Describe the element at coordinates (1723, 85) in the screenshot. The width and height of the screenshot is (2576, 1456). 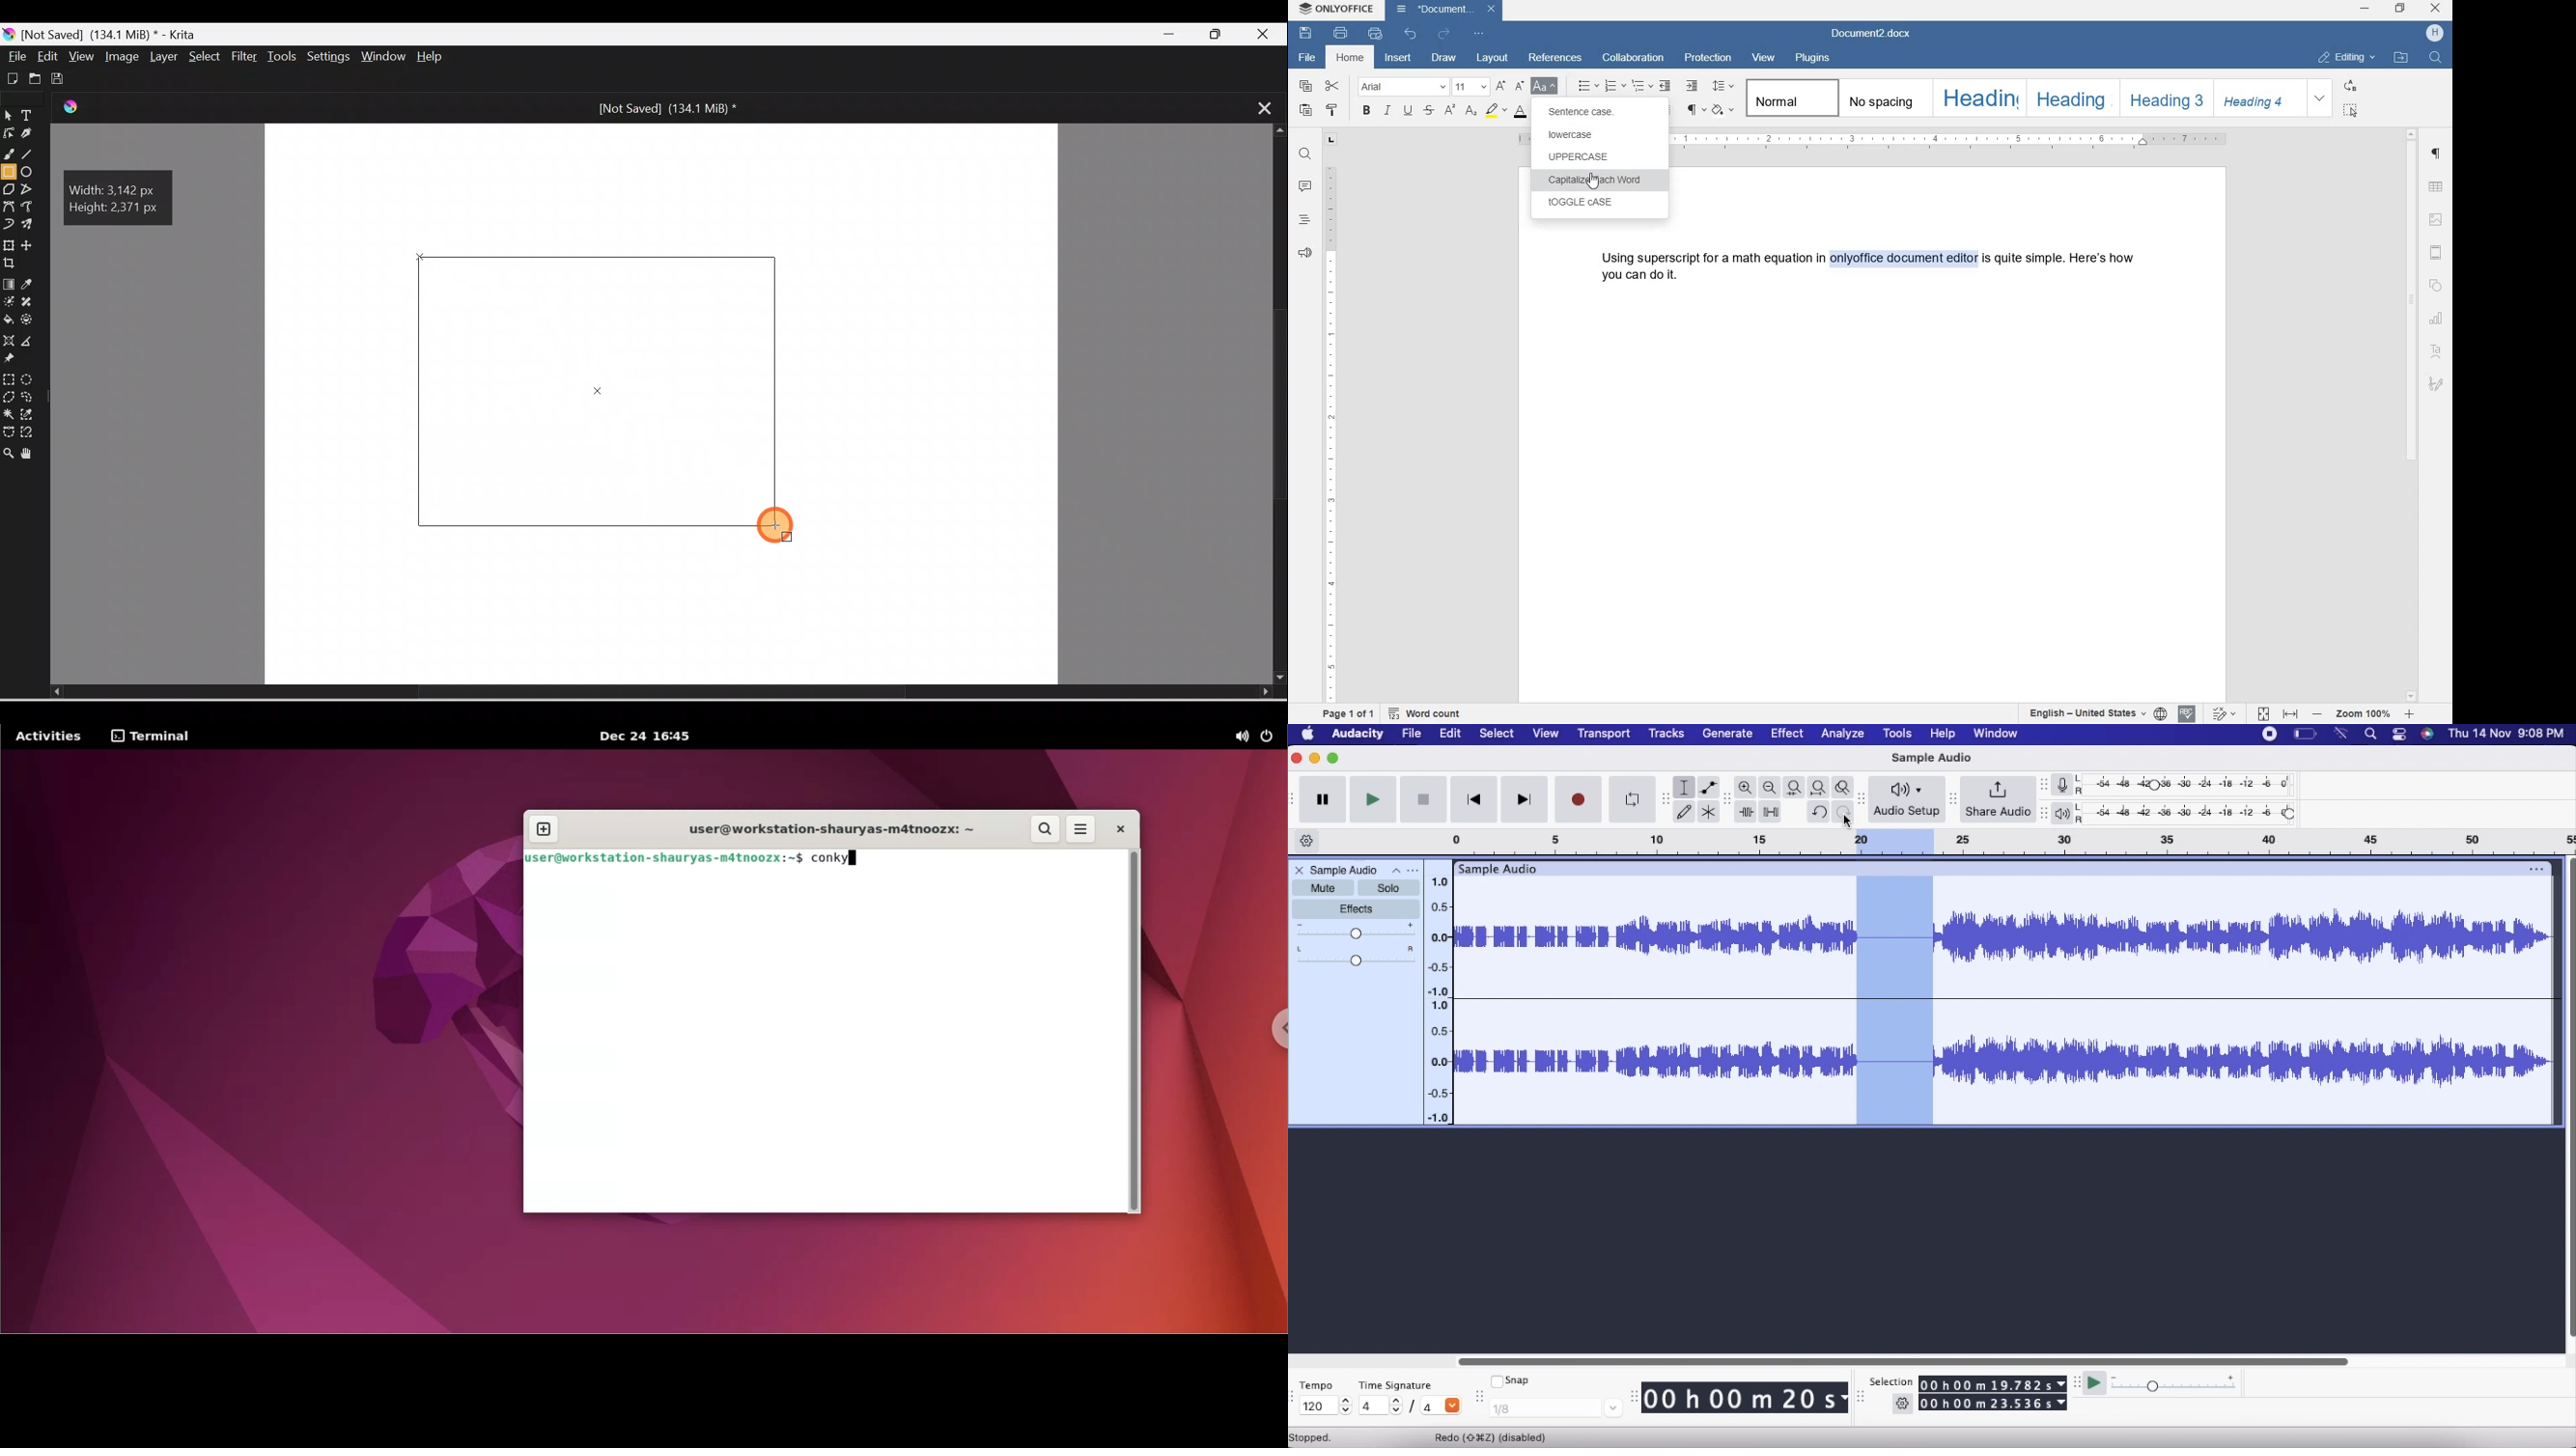
I see `paragraph line spacing` at that location.